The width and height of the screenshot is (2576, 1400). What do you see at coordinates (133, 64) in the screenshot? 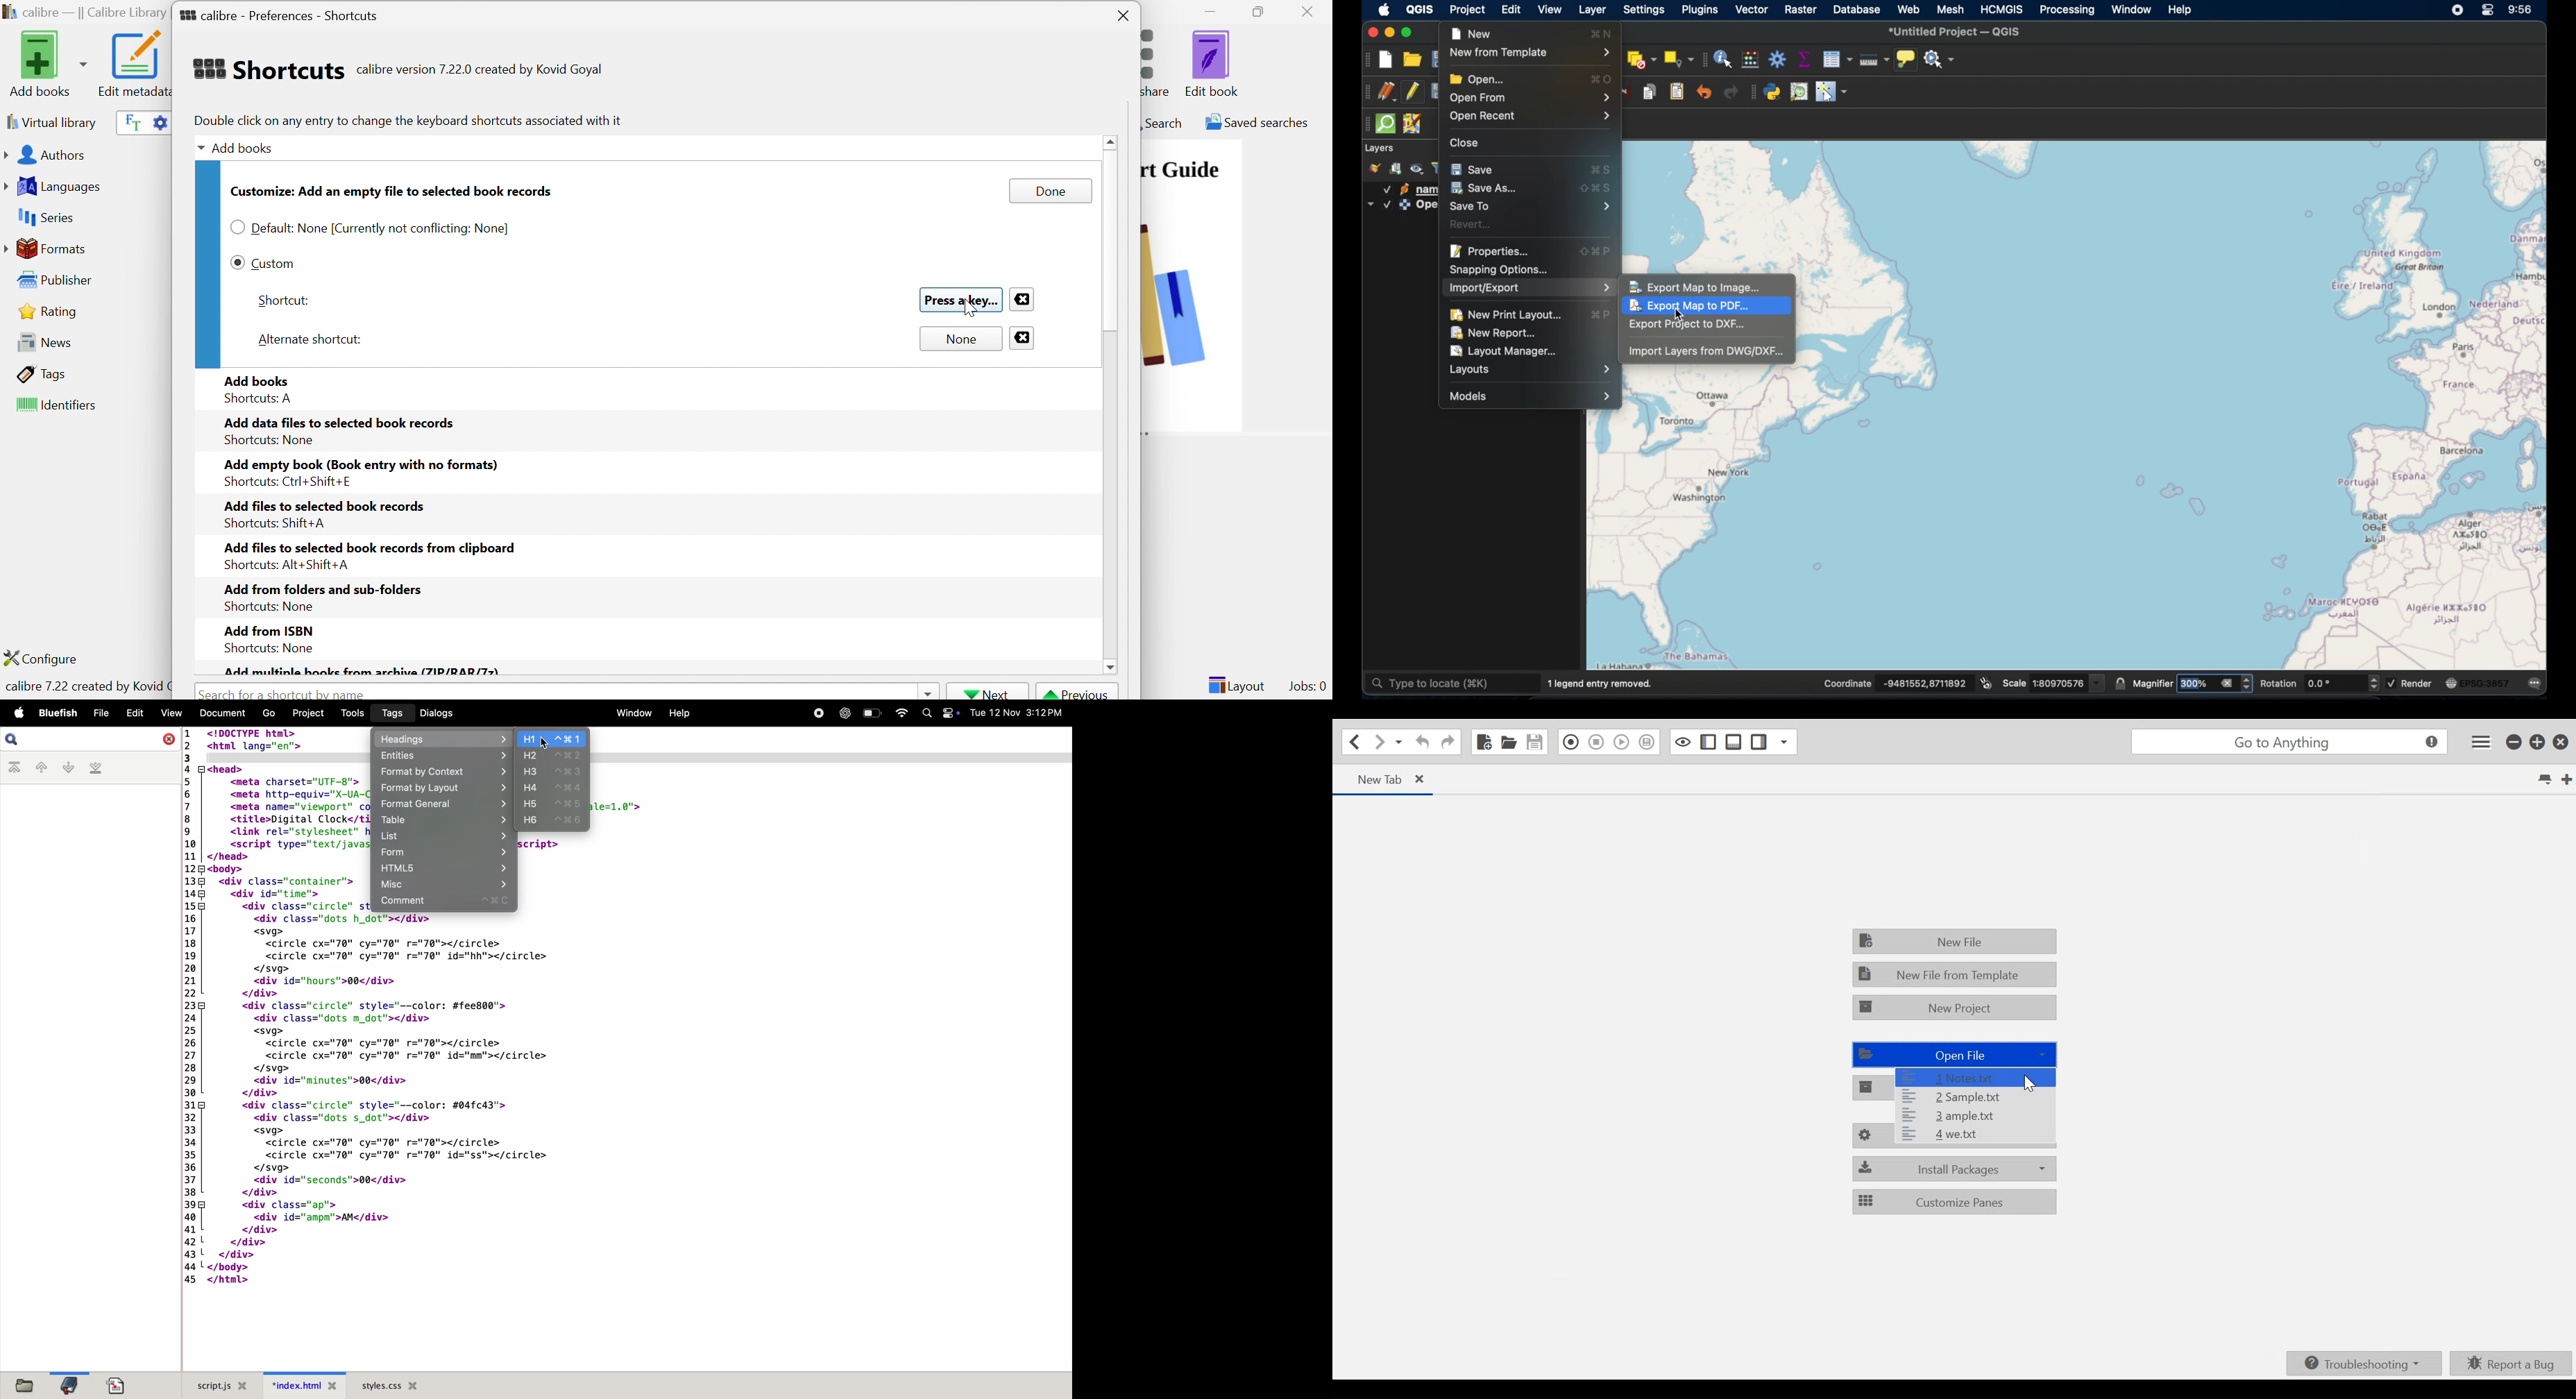
I see `Edit metadata` at bounding box center [133, 64].